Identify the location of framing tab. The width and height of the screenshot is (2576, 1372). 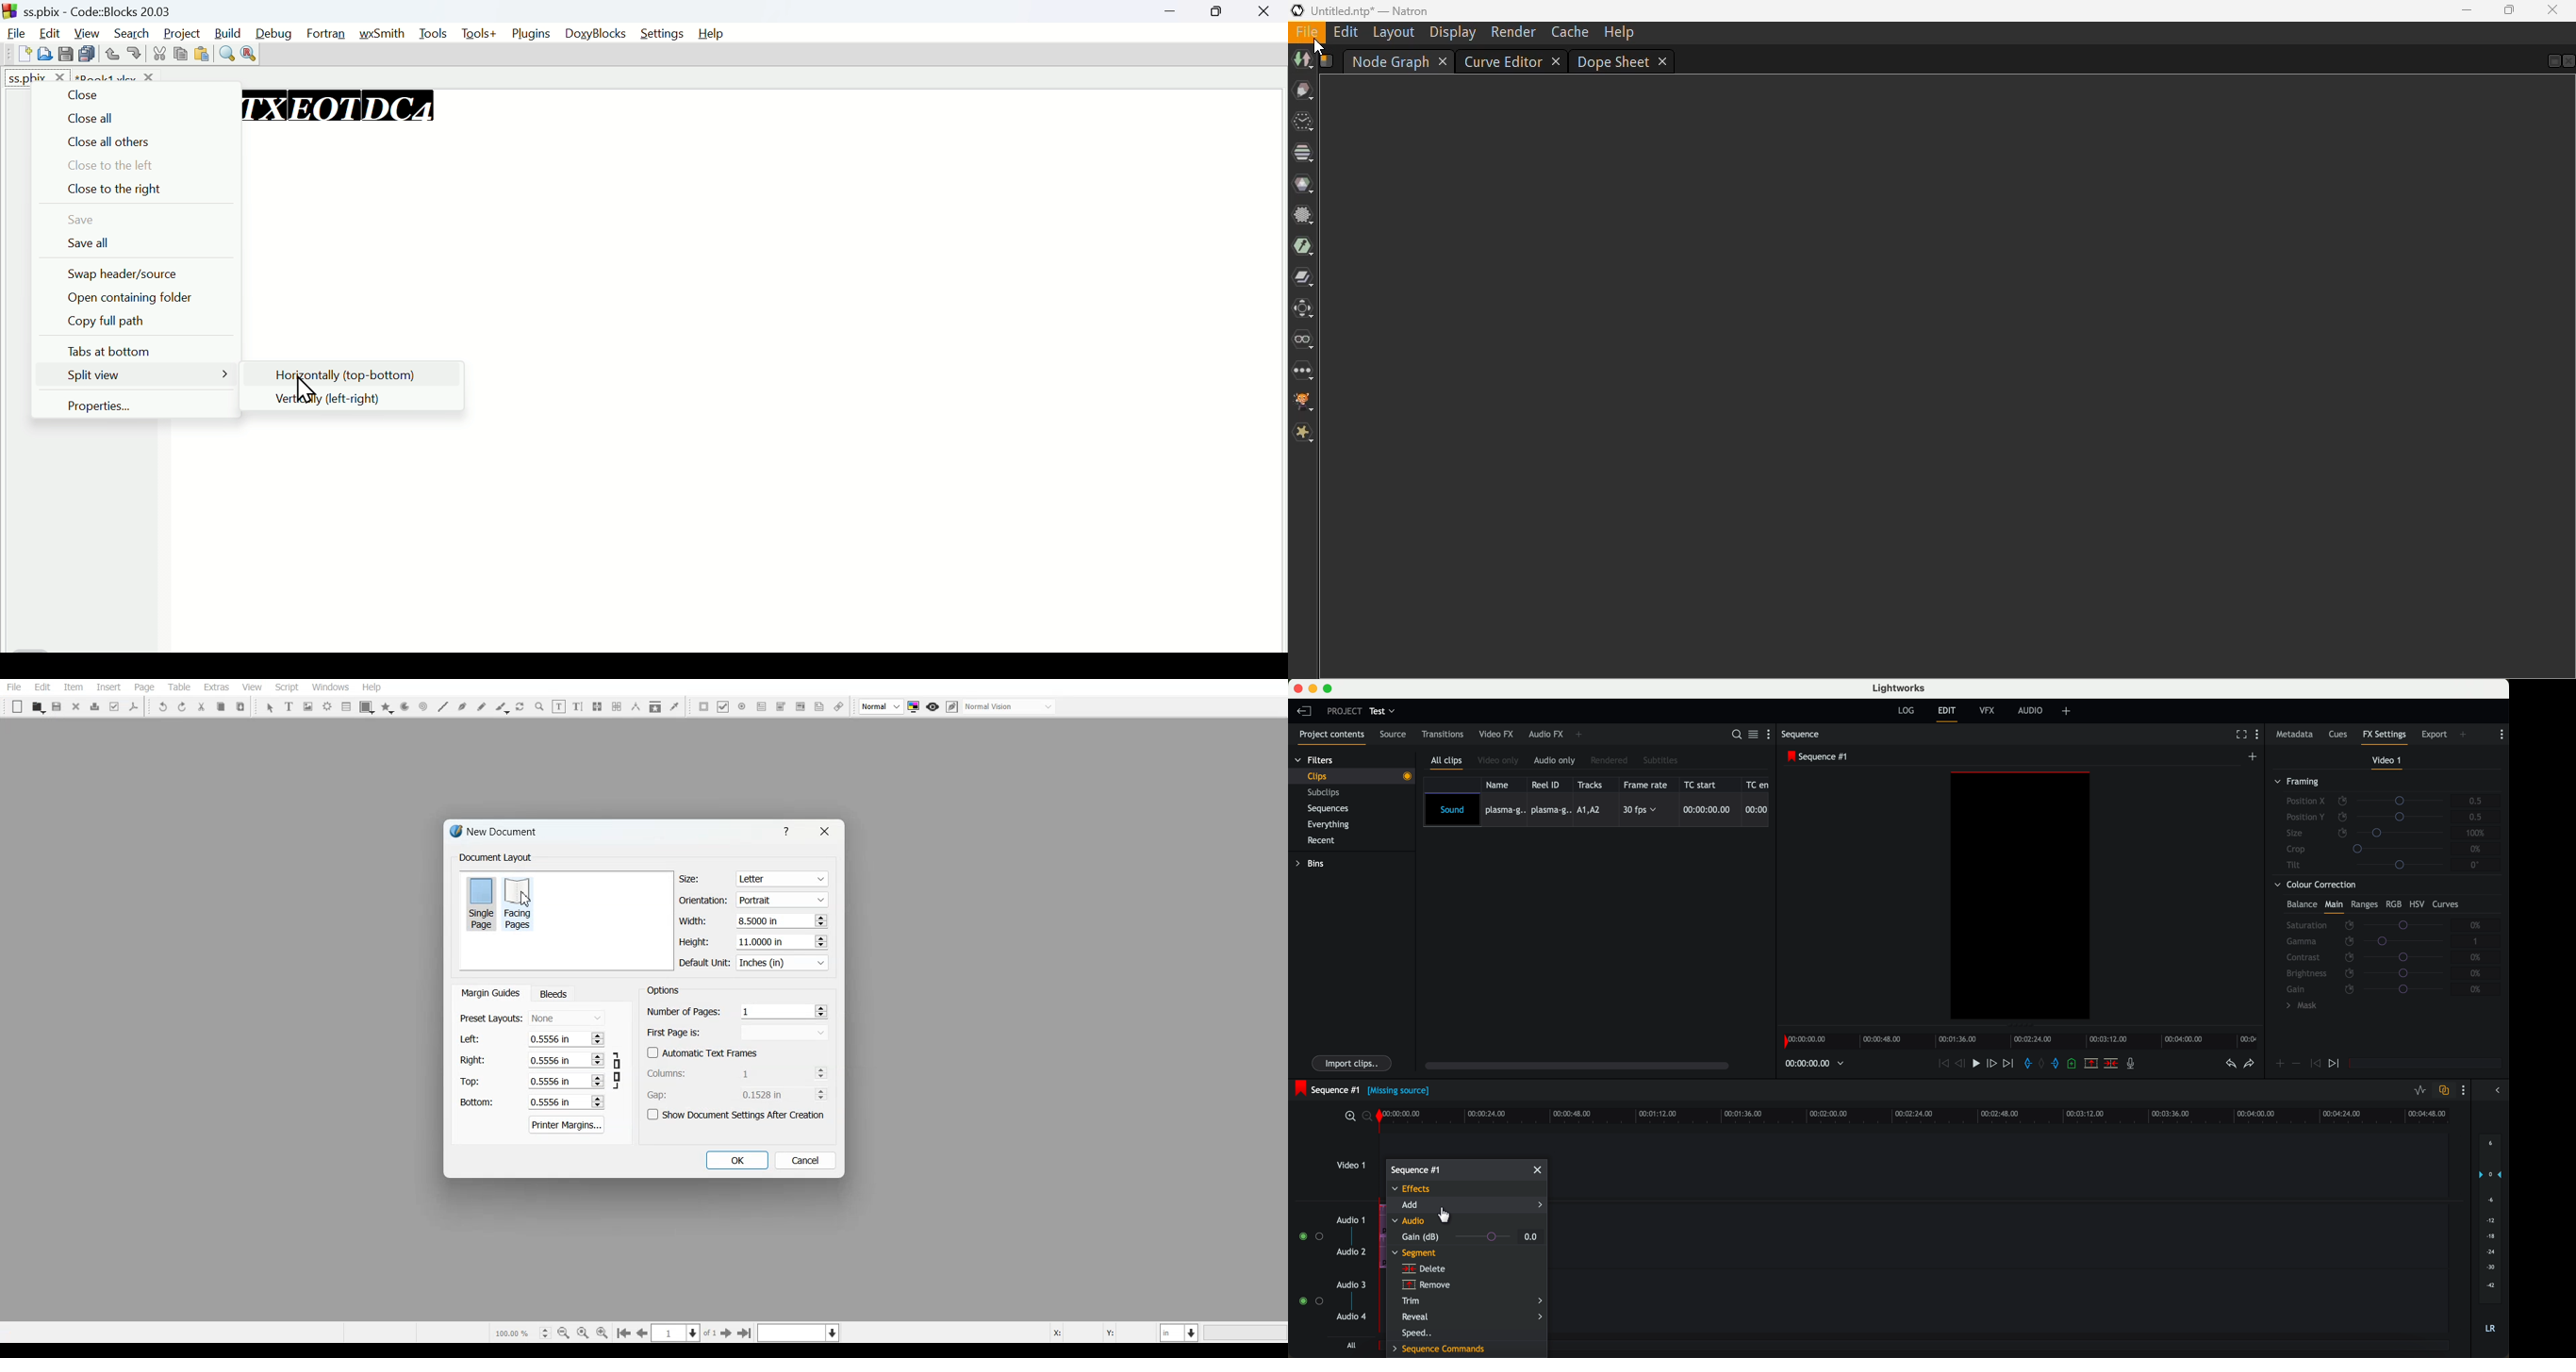
(2386, 825).